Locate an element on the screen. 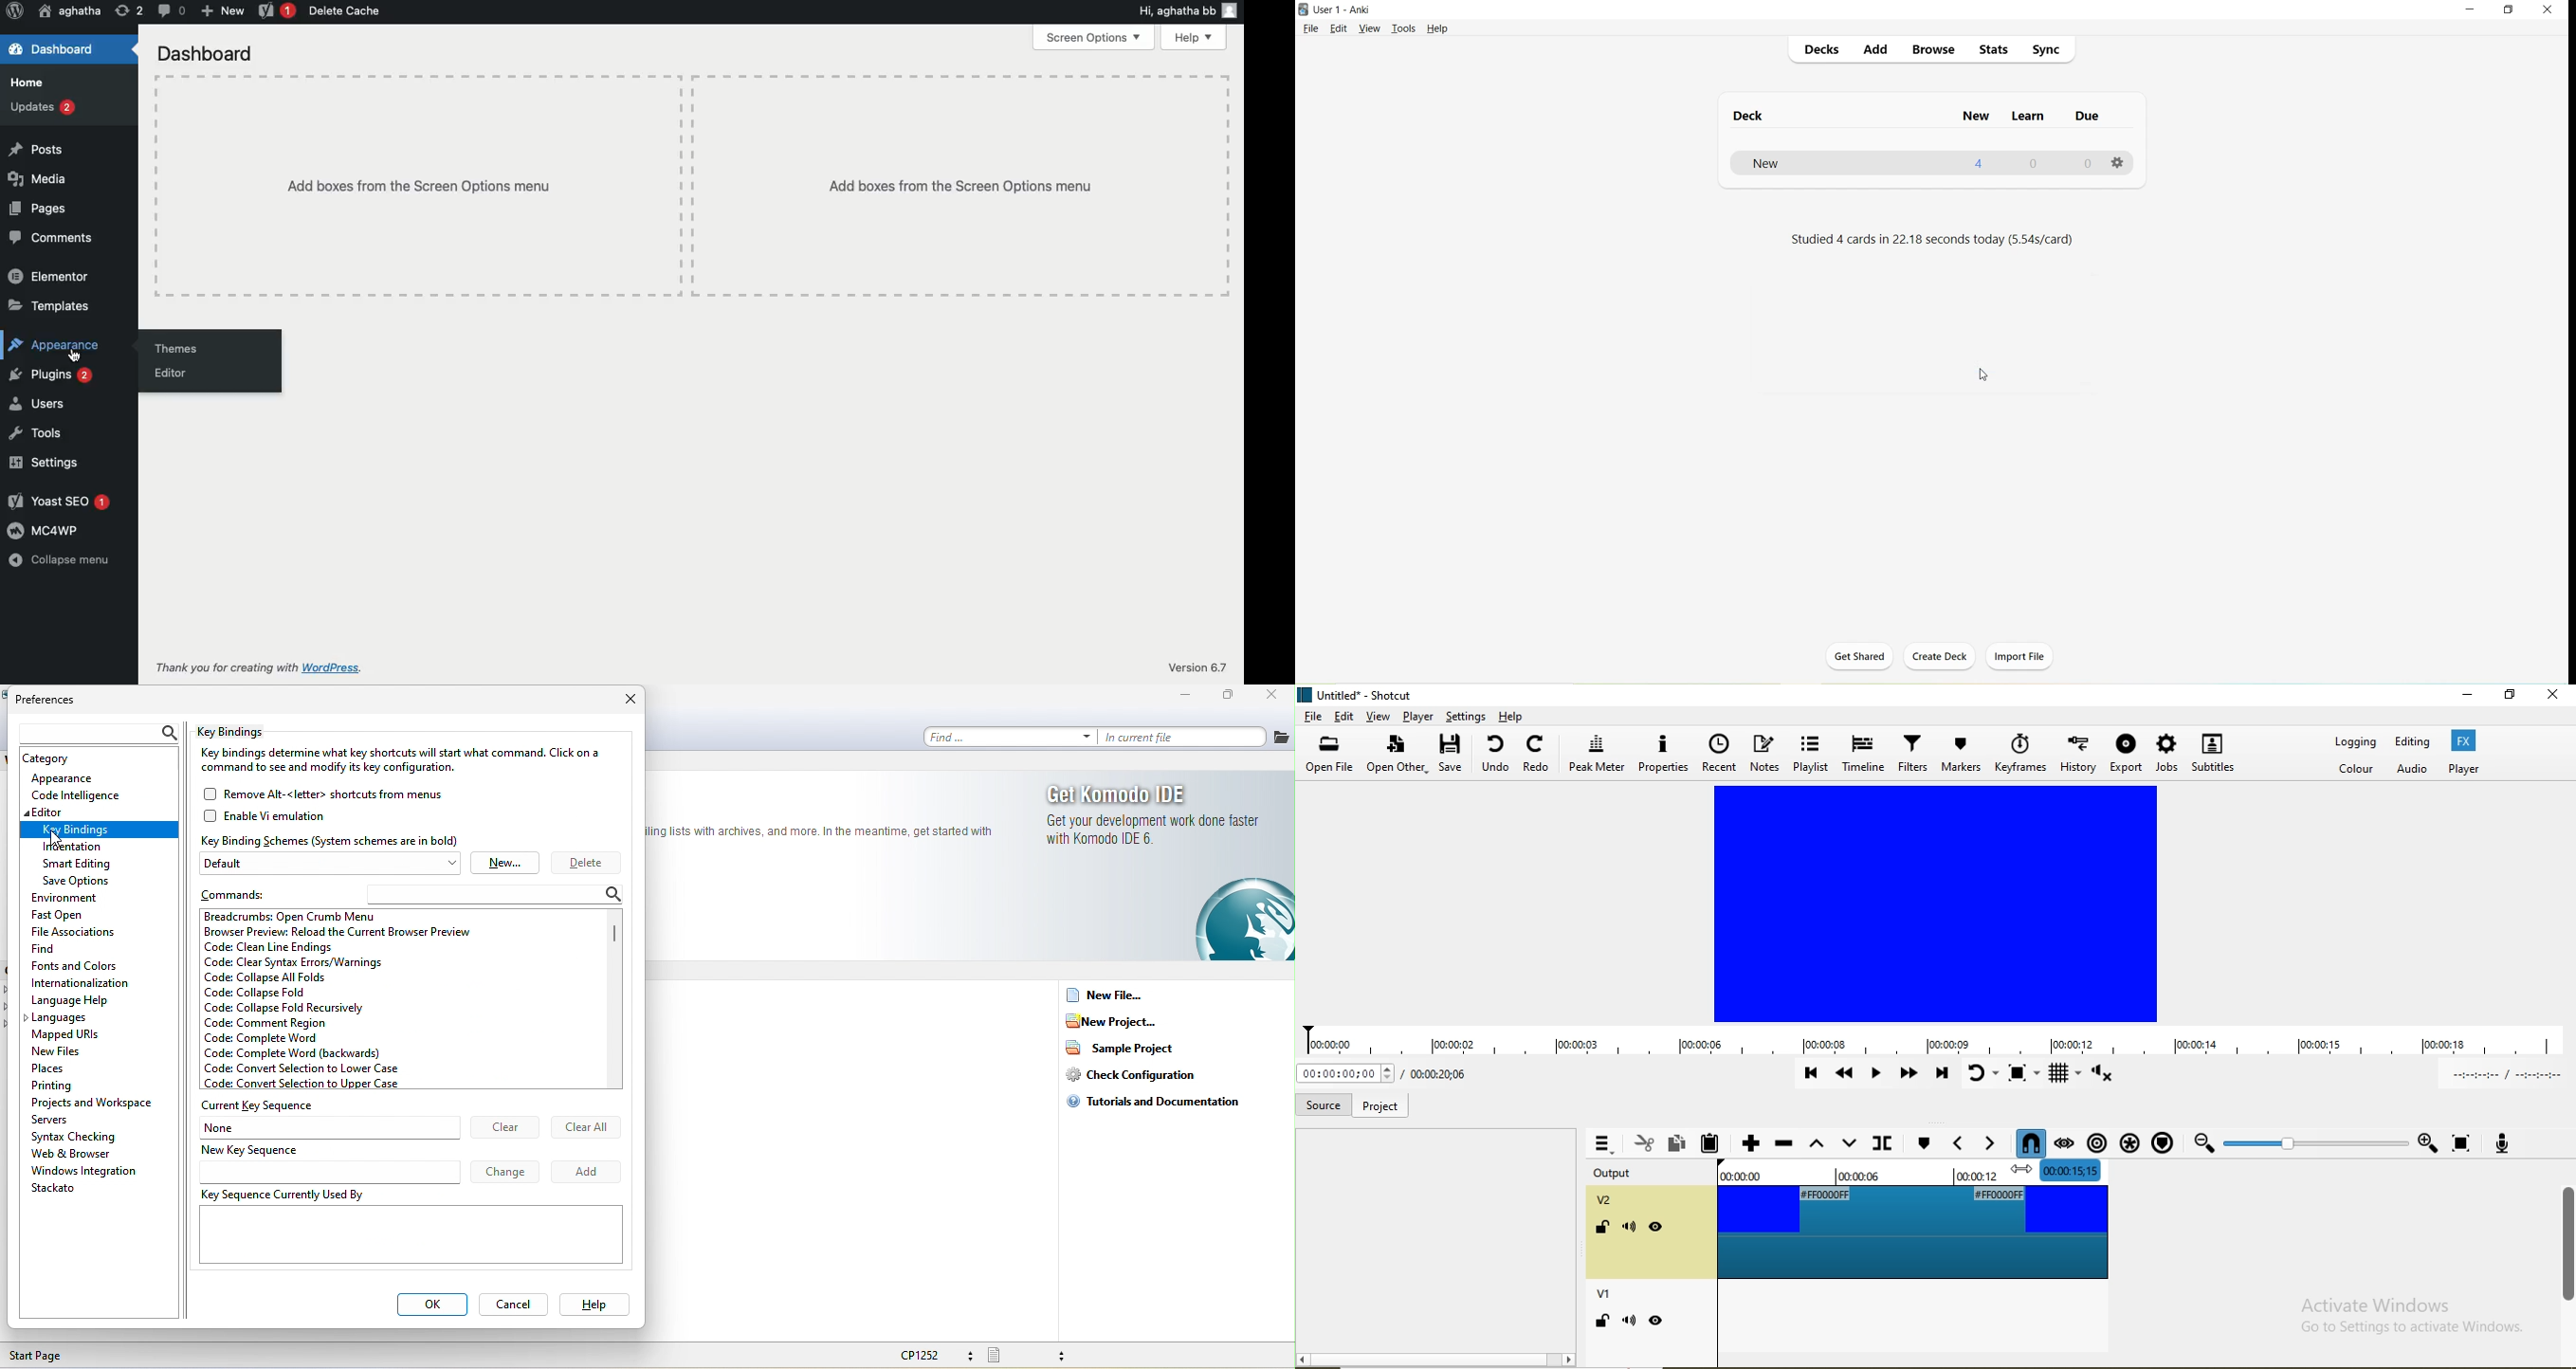  Logging is located at coordinates (2356, 745).